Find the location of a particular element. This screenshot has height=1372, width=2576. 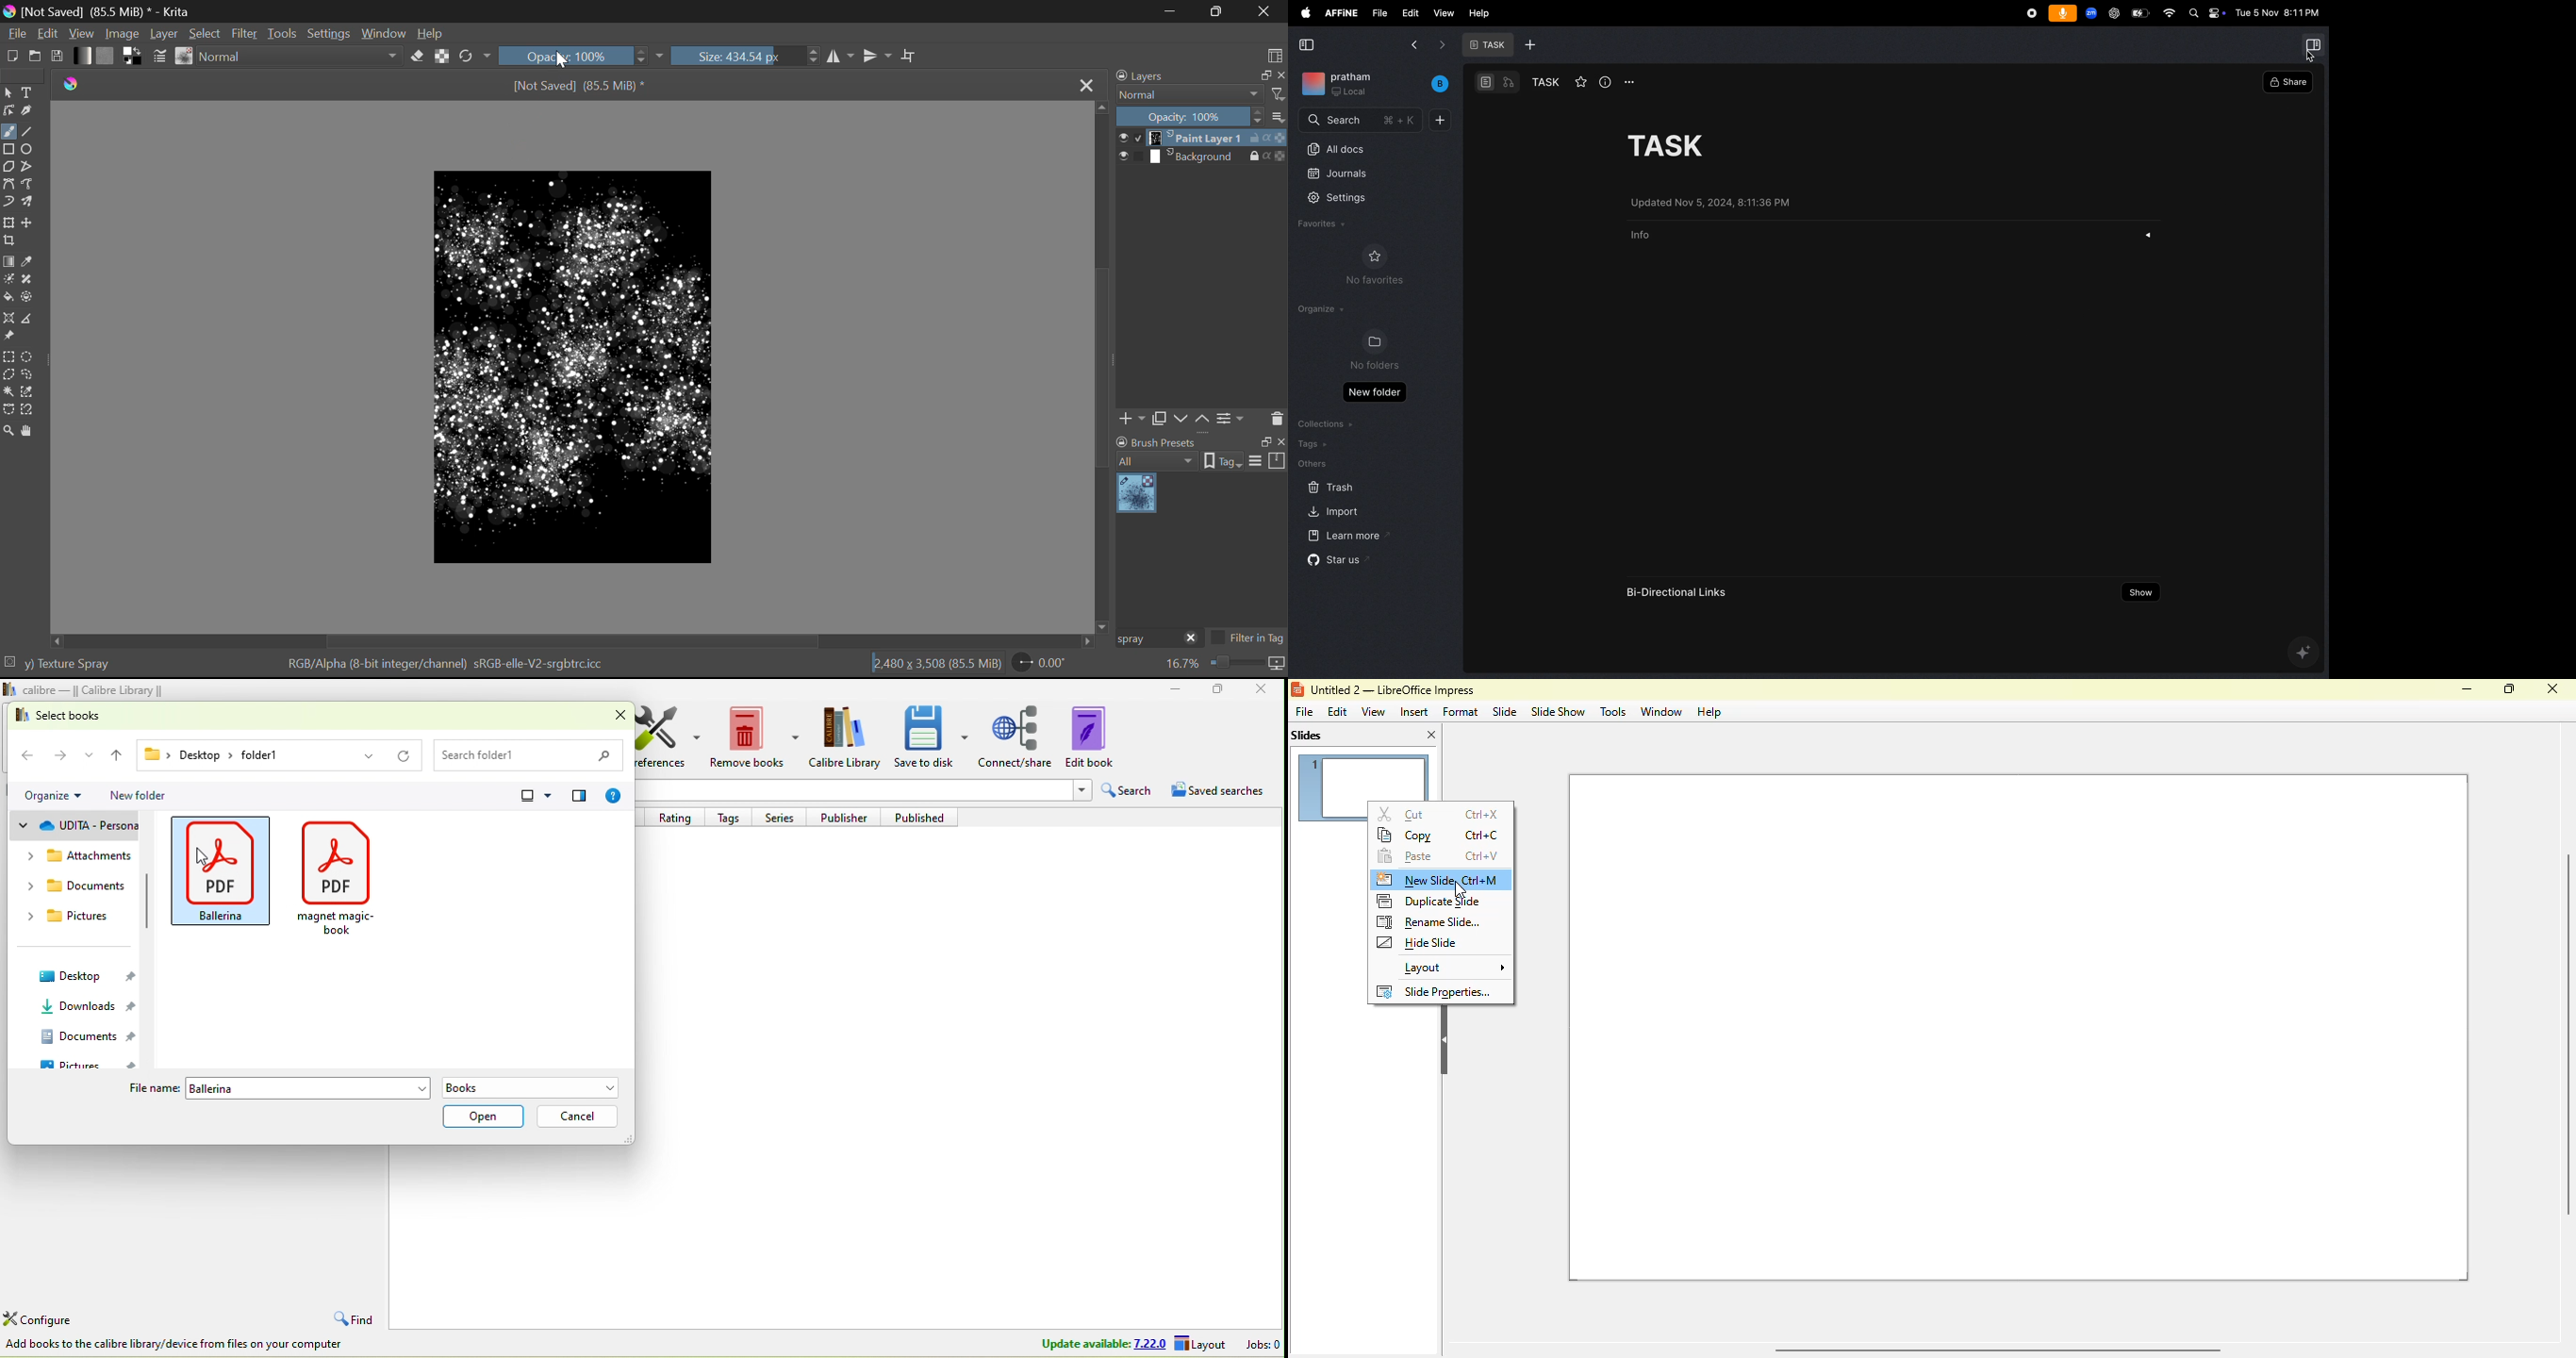

Pan is located at coordinates (30, 432).